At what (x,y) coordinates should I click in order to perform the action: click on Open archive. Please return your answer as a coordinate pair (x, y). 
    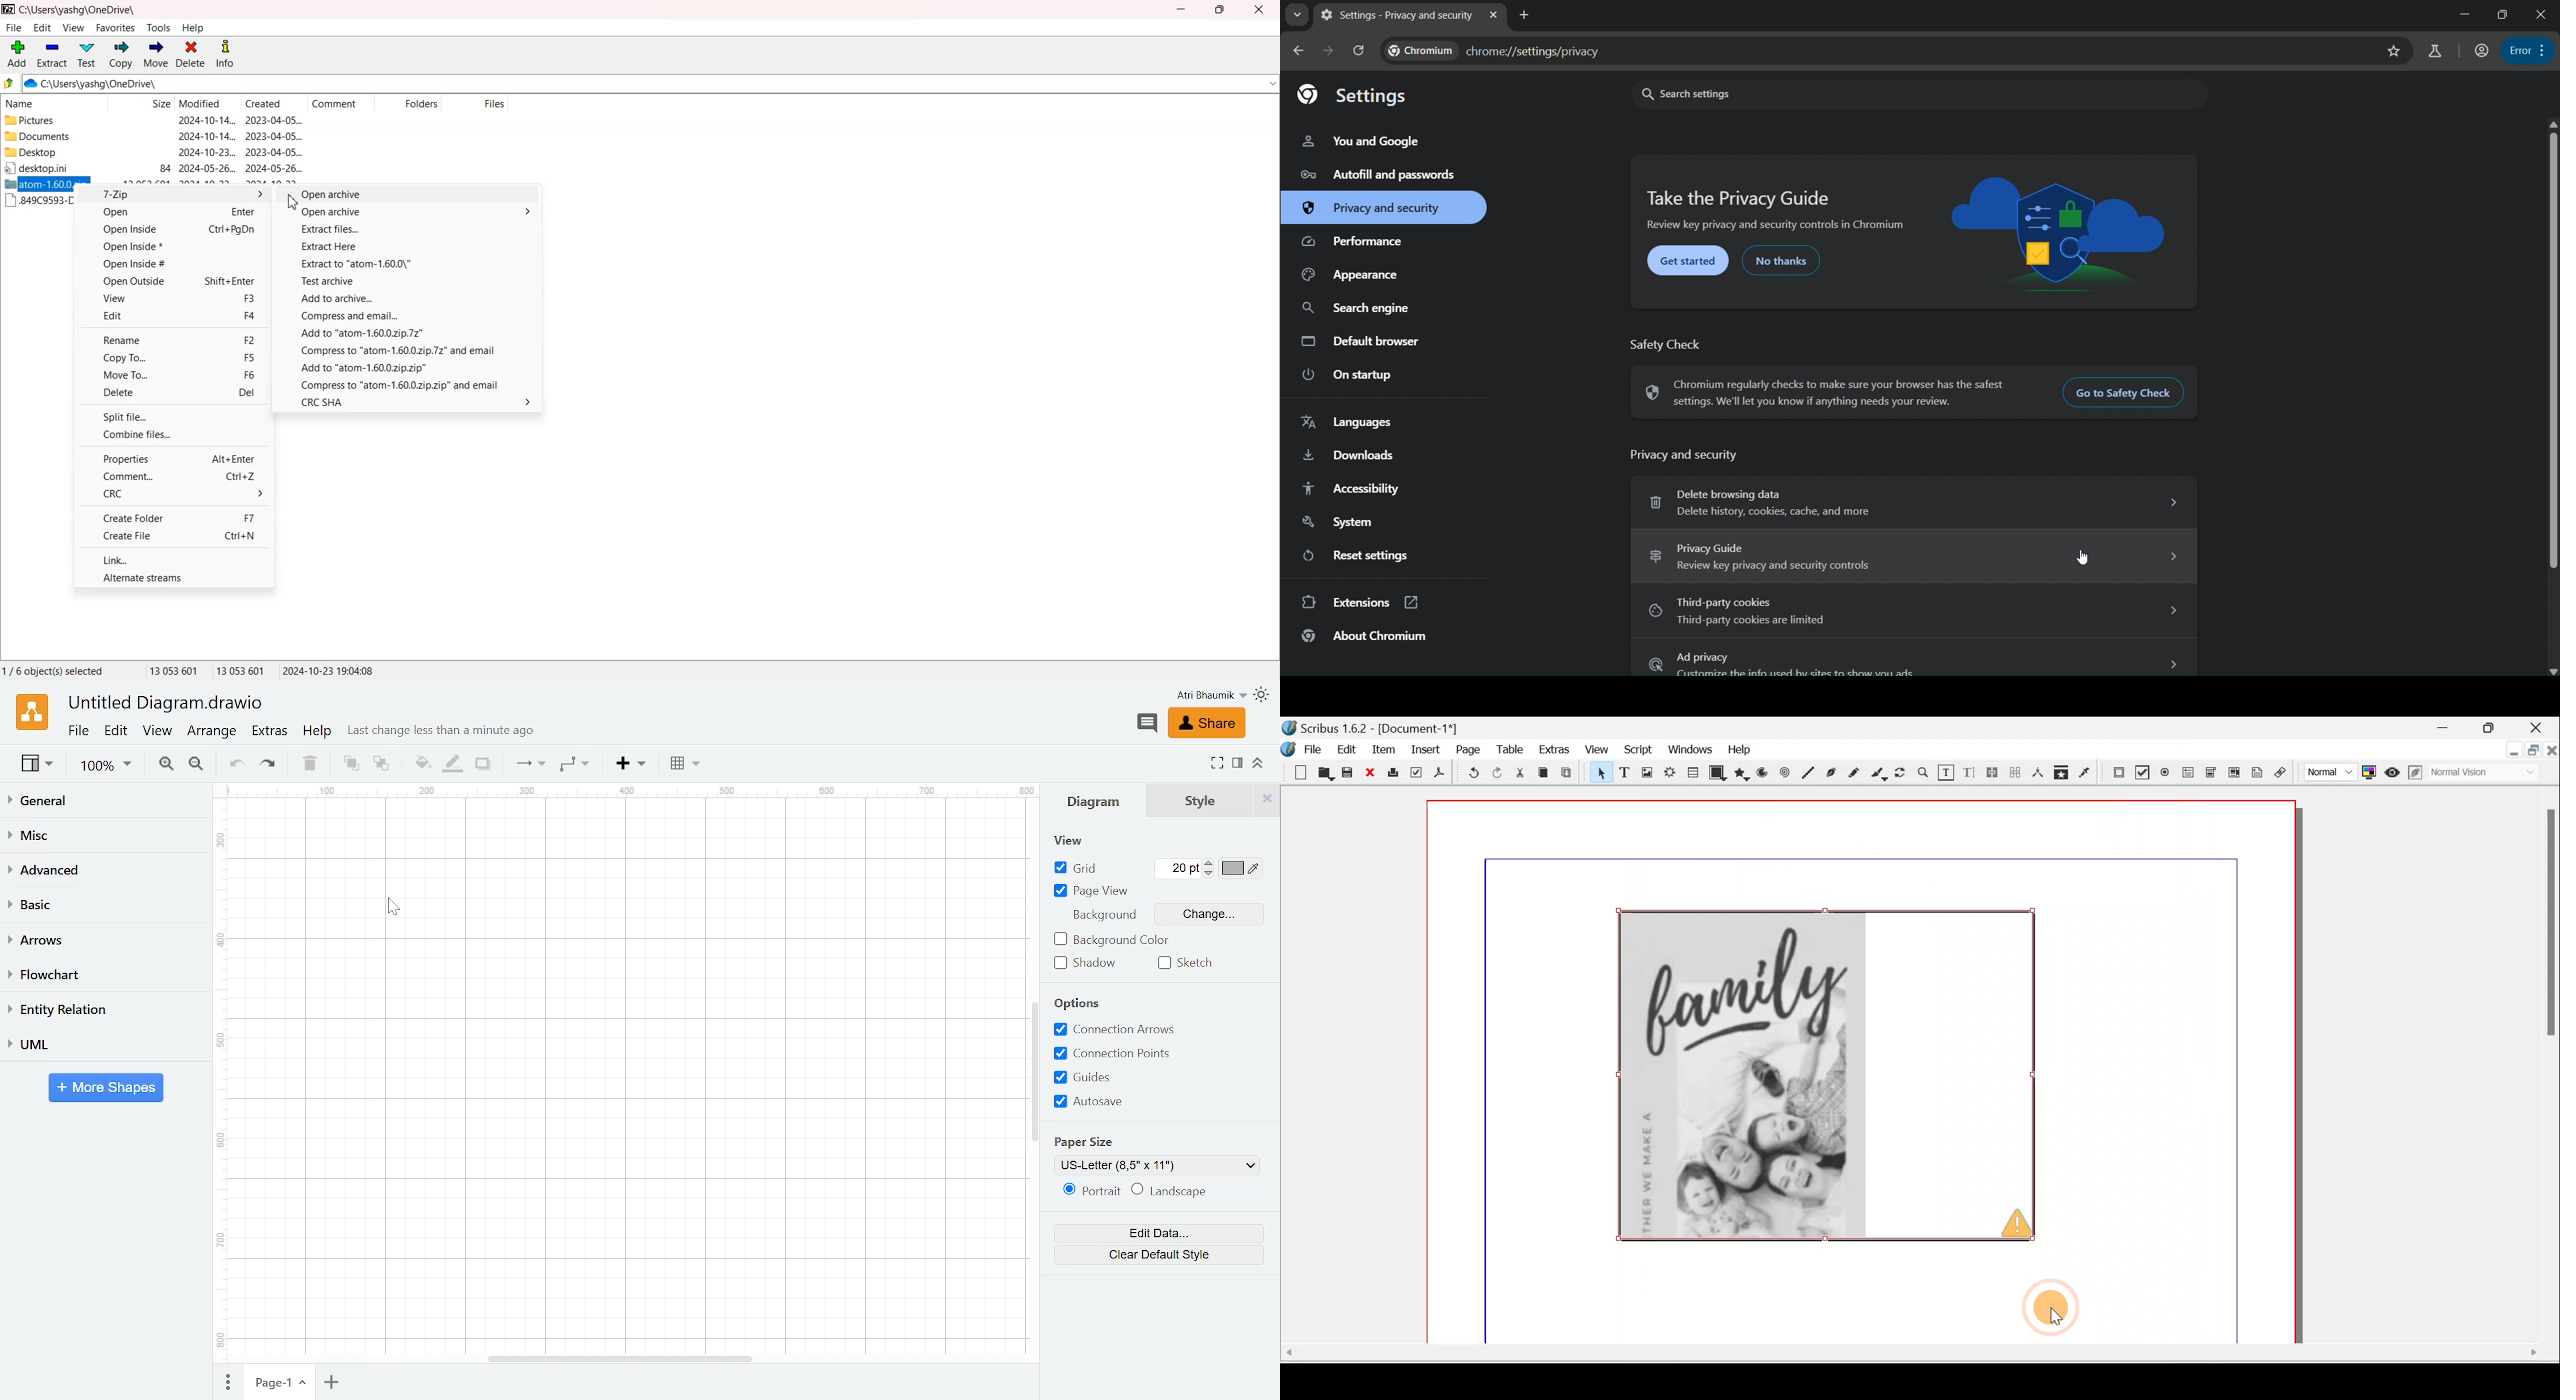
    Looking at the image, I should click on (411, 195).